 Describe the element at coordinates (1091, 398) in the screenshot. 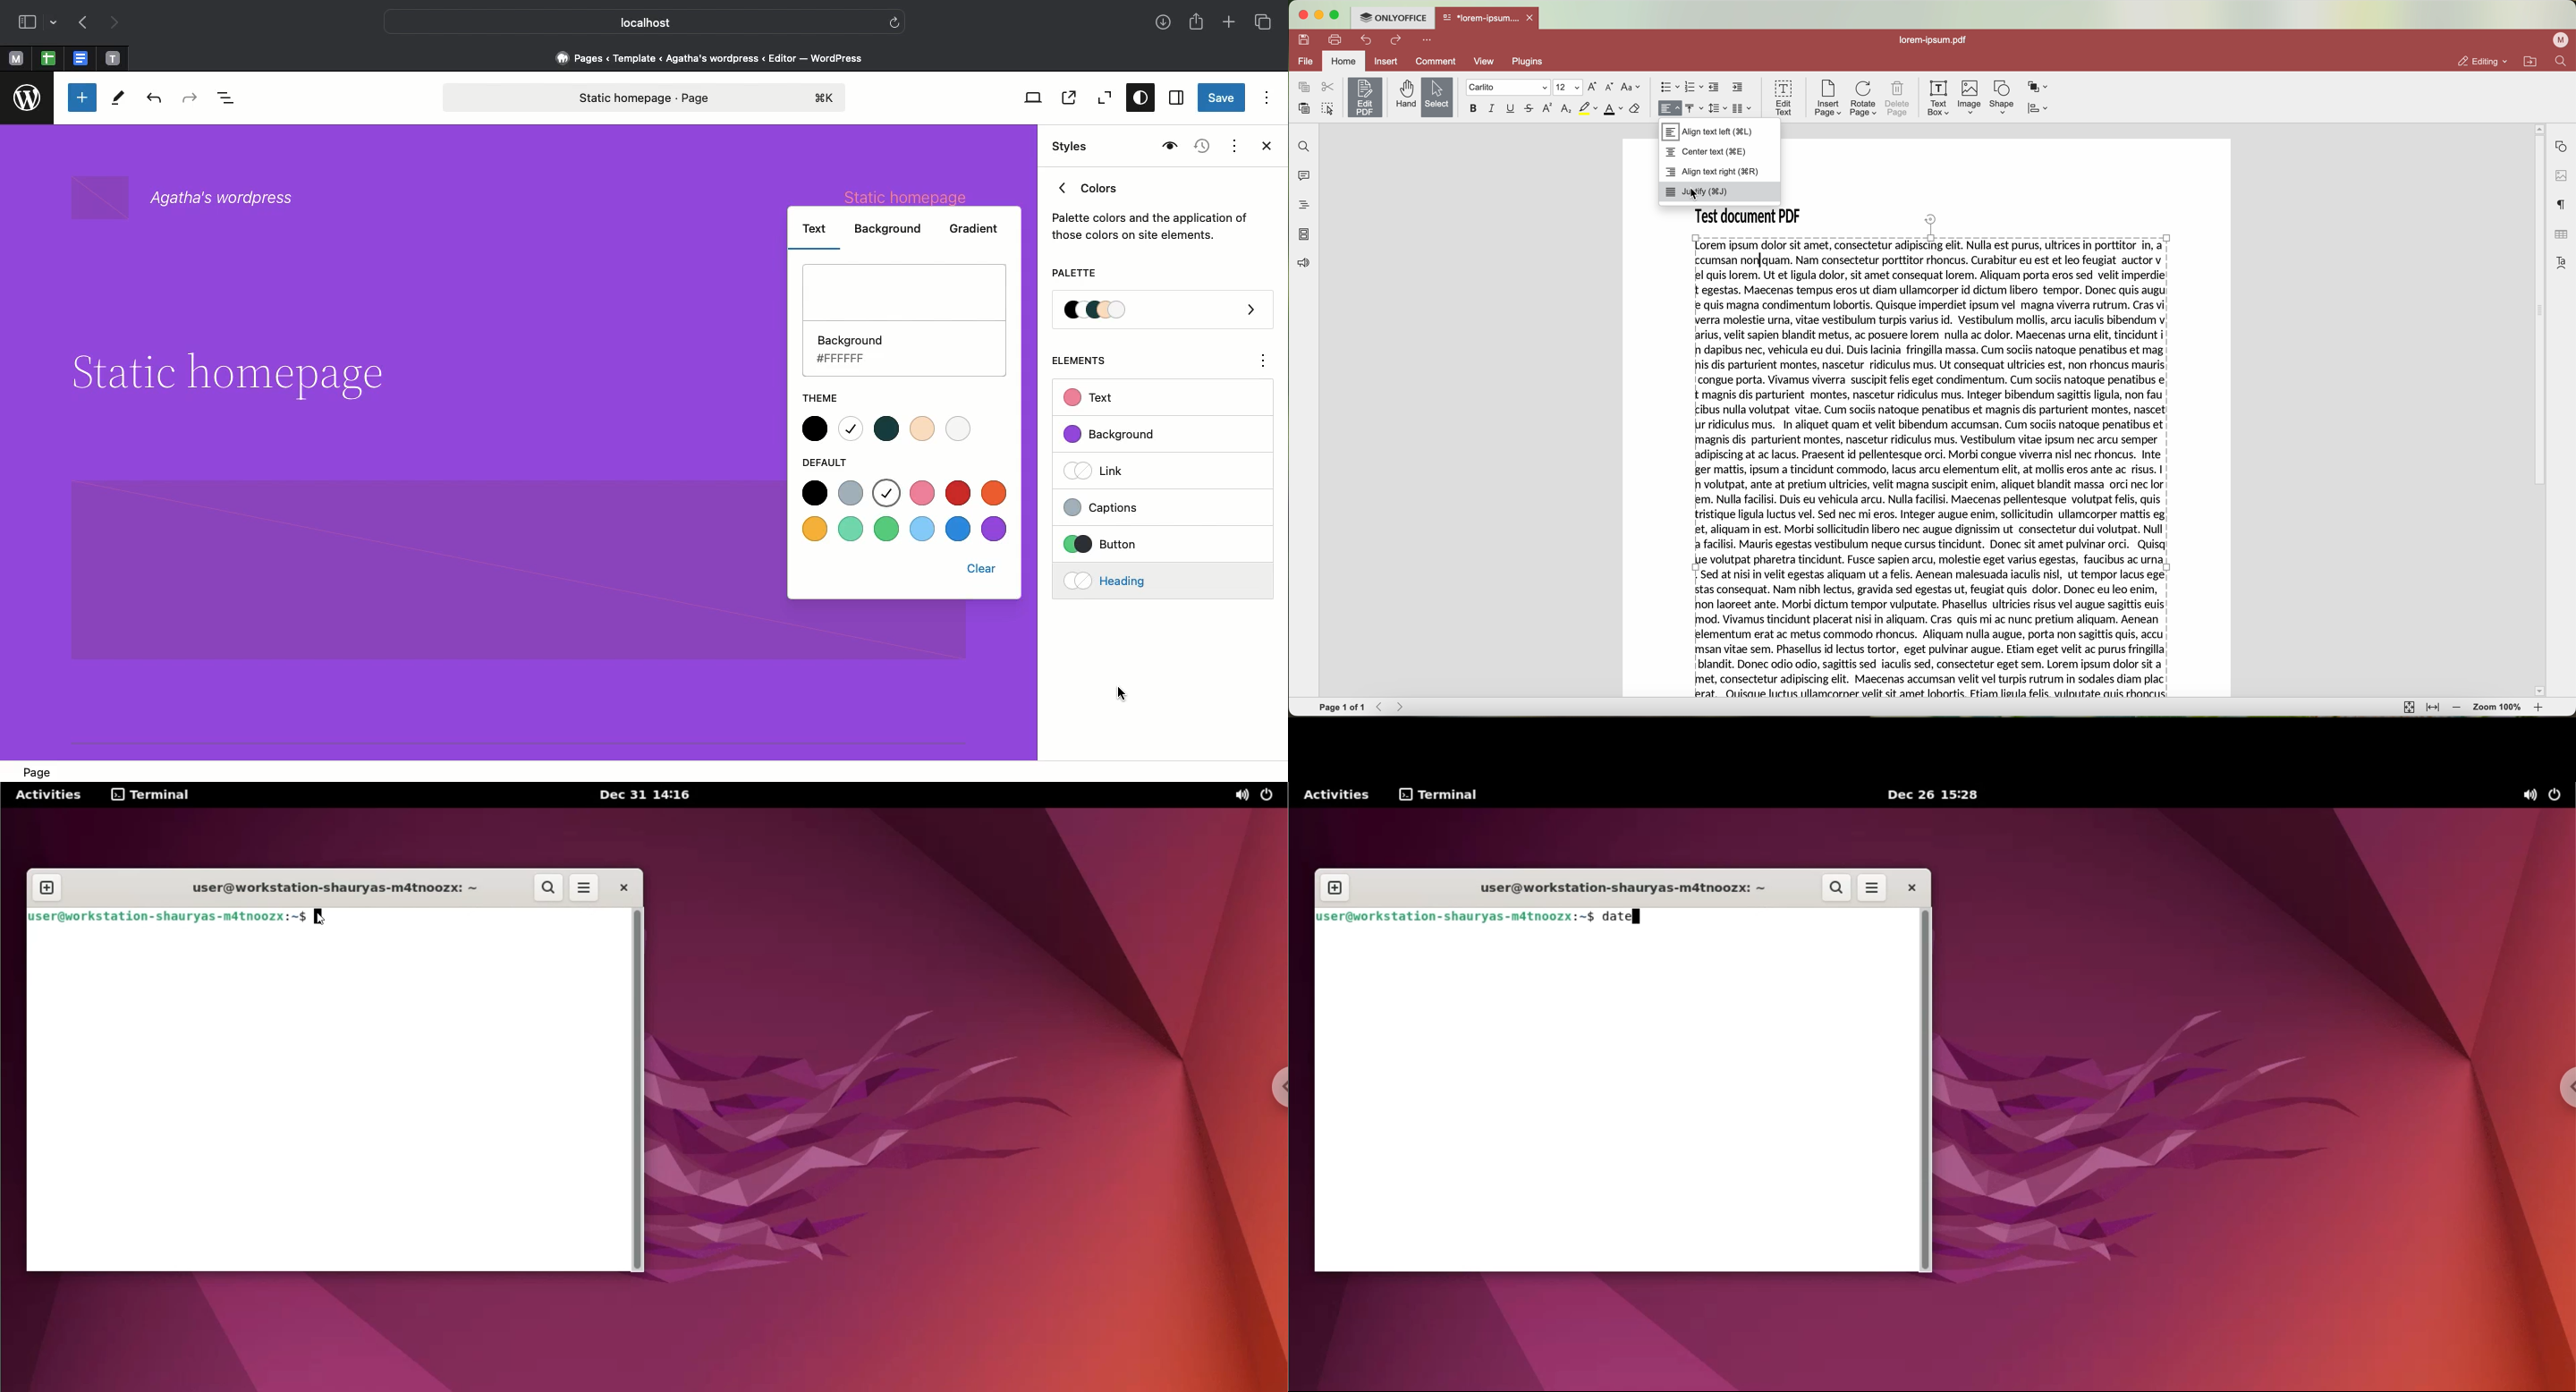

I see `Text` at that location.